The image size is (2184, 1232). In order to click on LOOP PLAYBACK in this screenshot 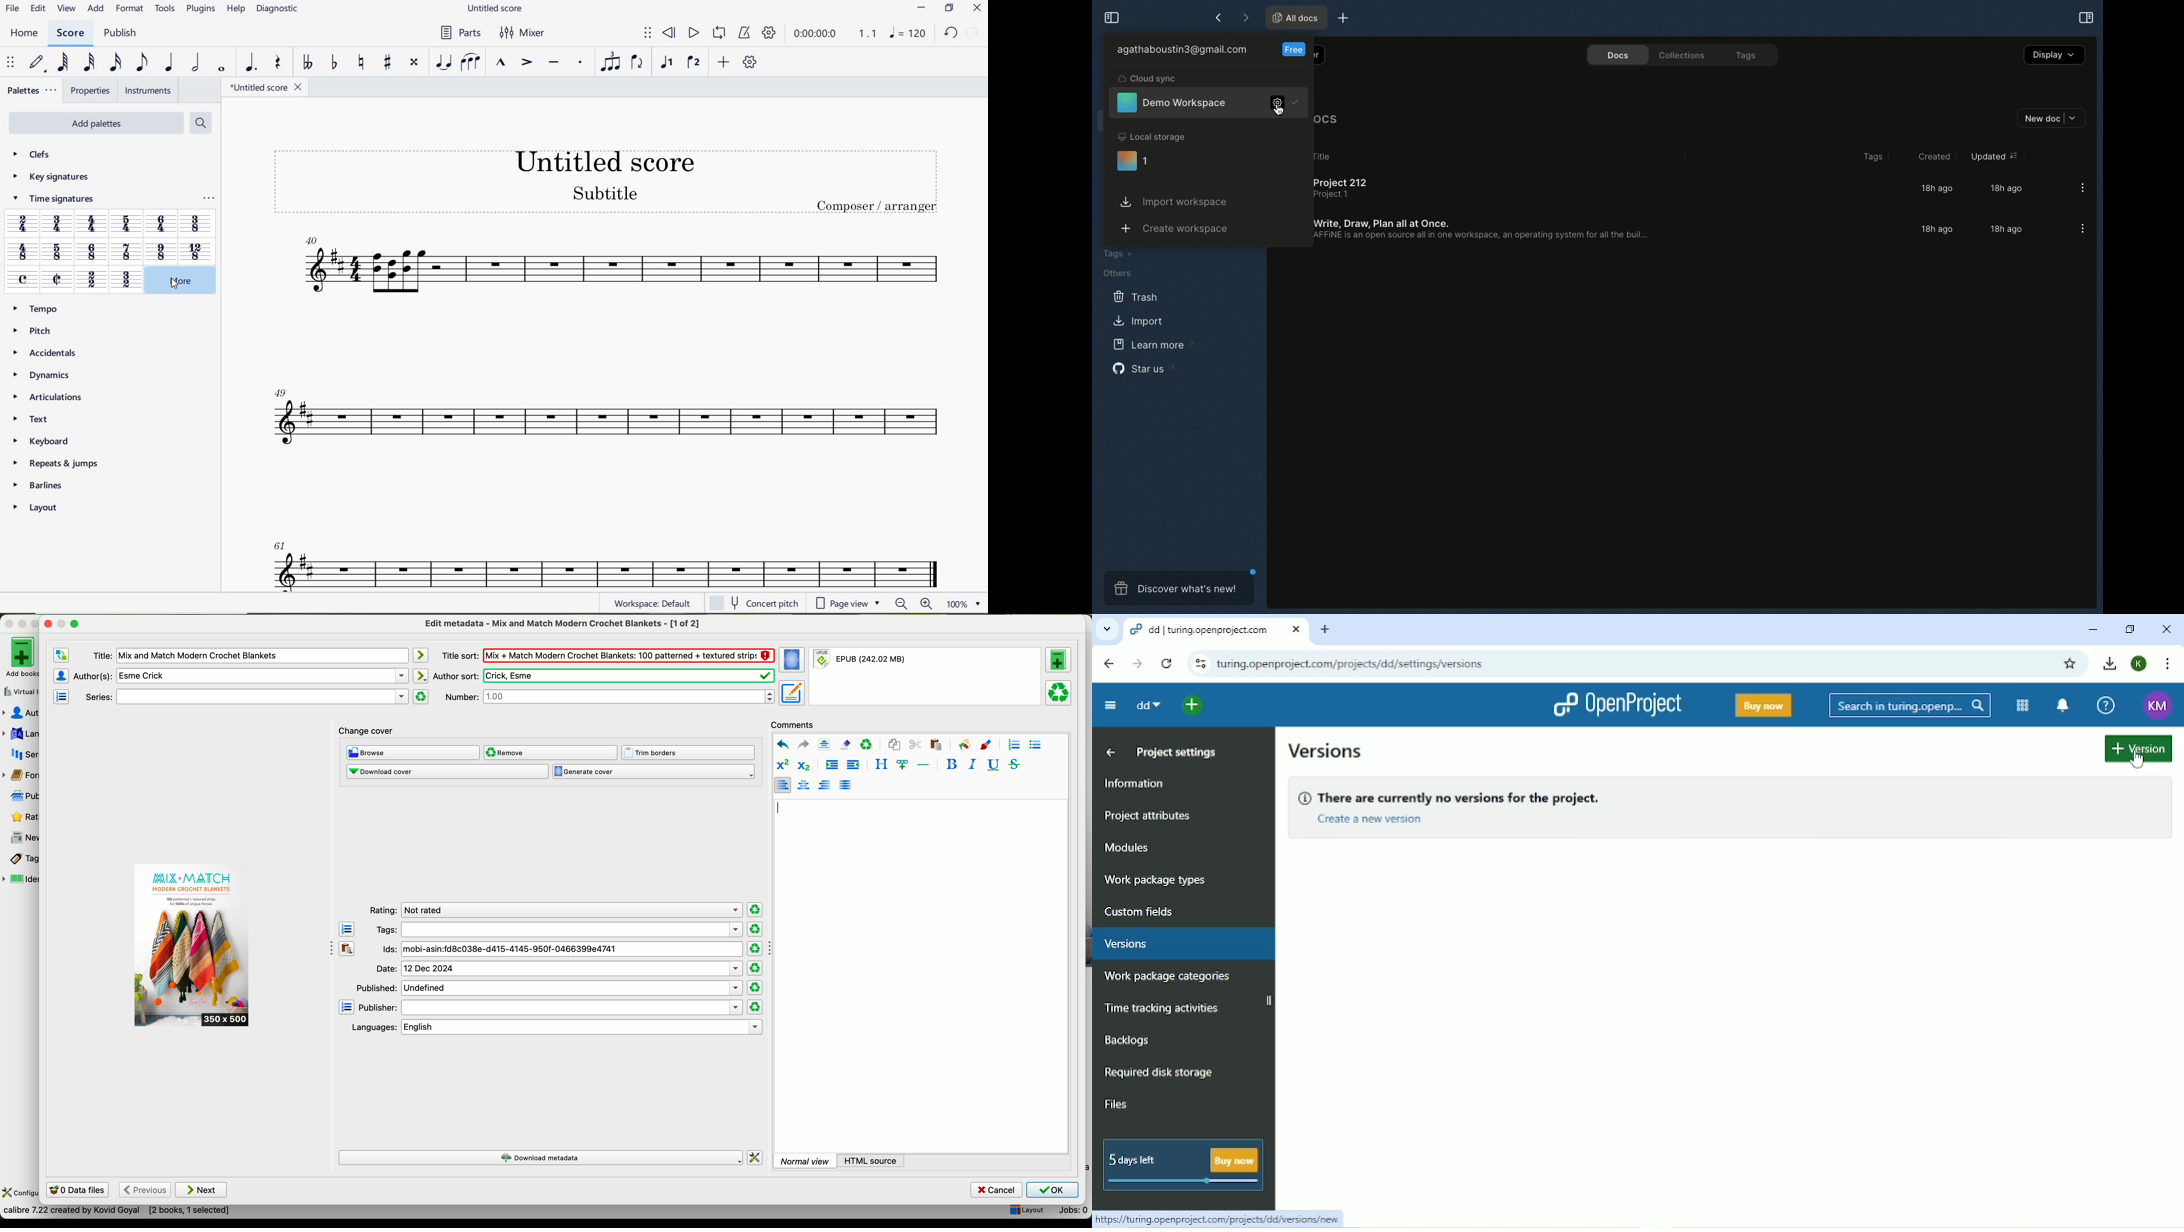, I will do `click(718, 34)`.